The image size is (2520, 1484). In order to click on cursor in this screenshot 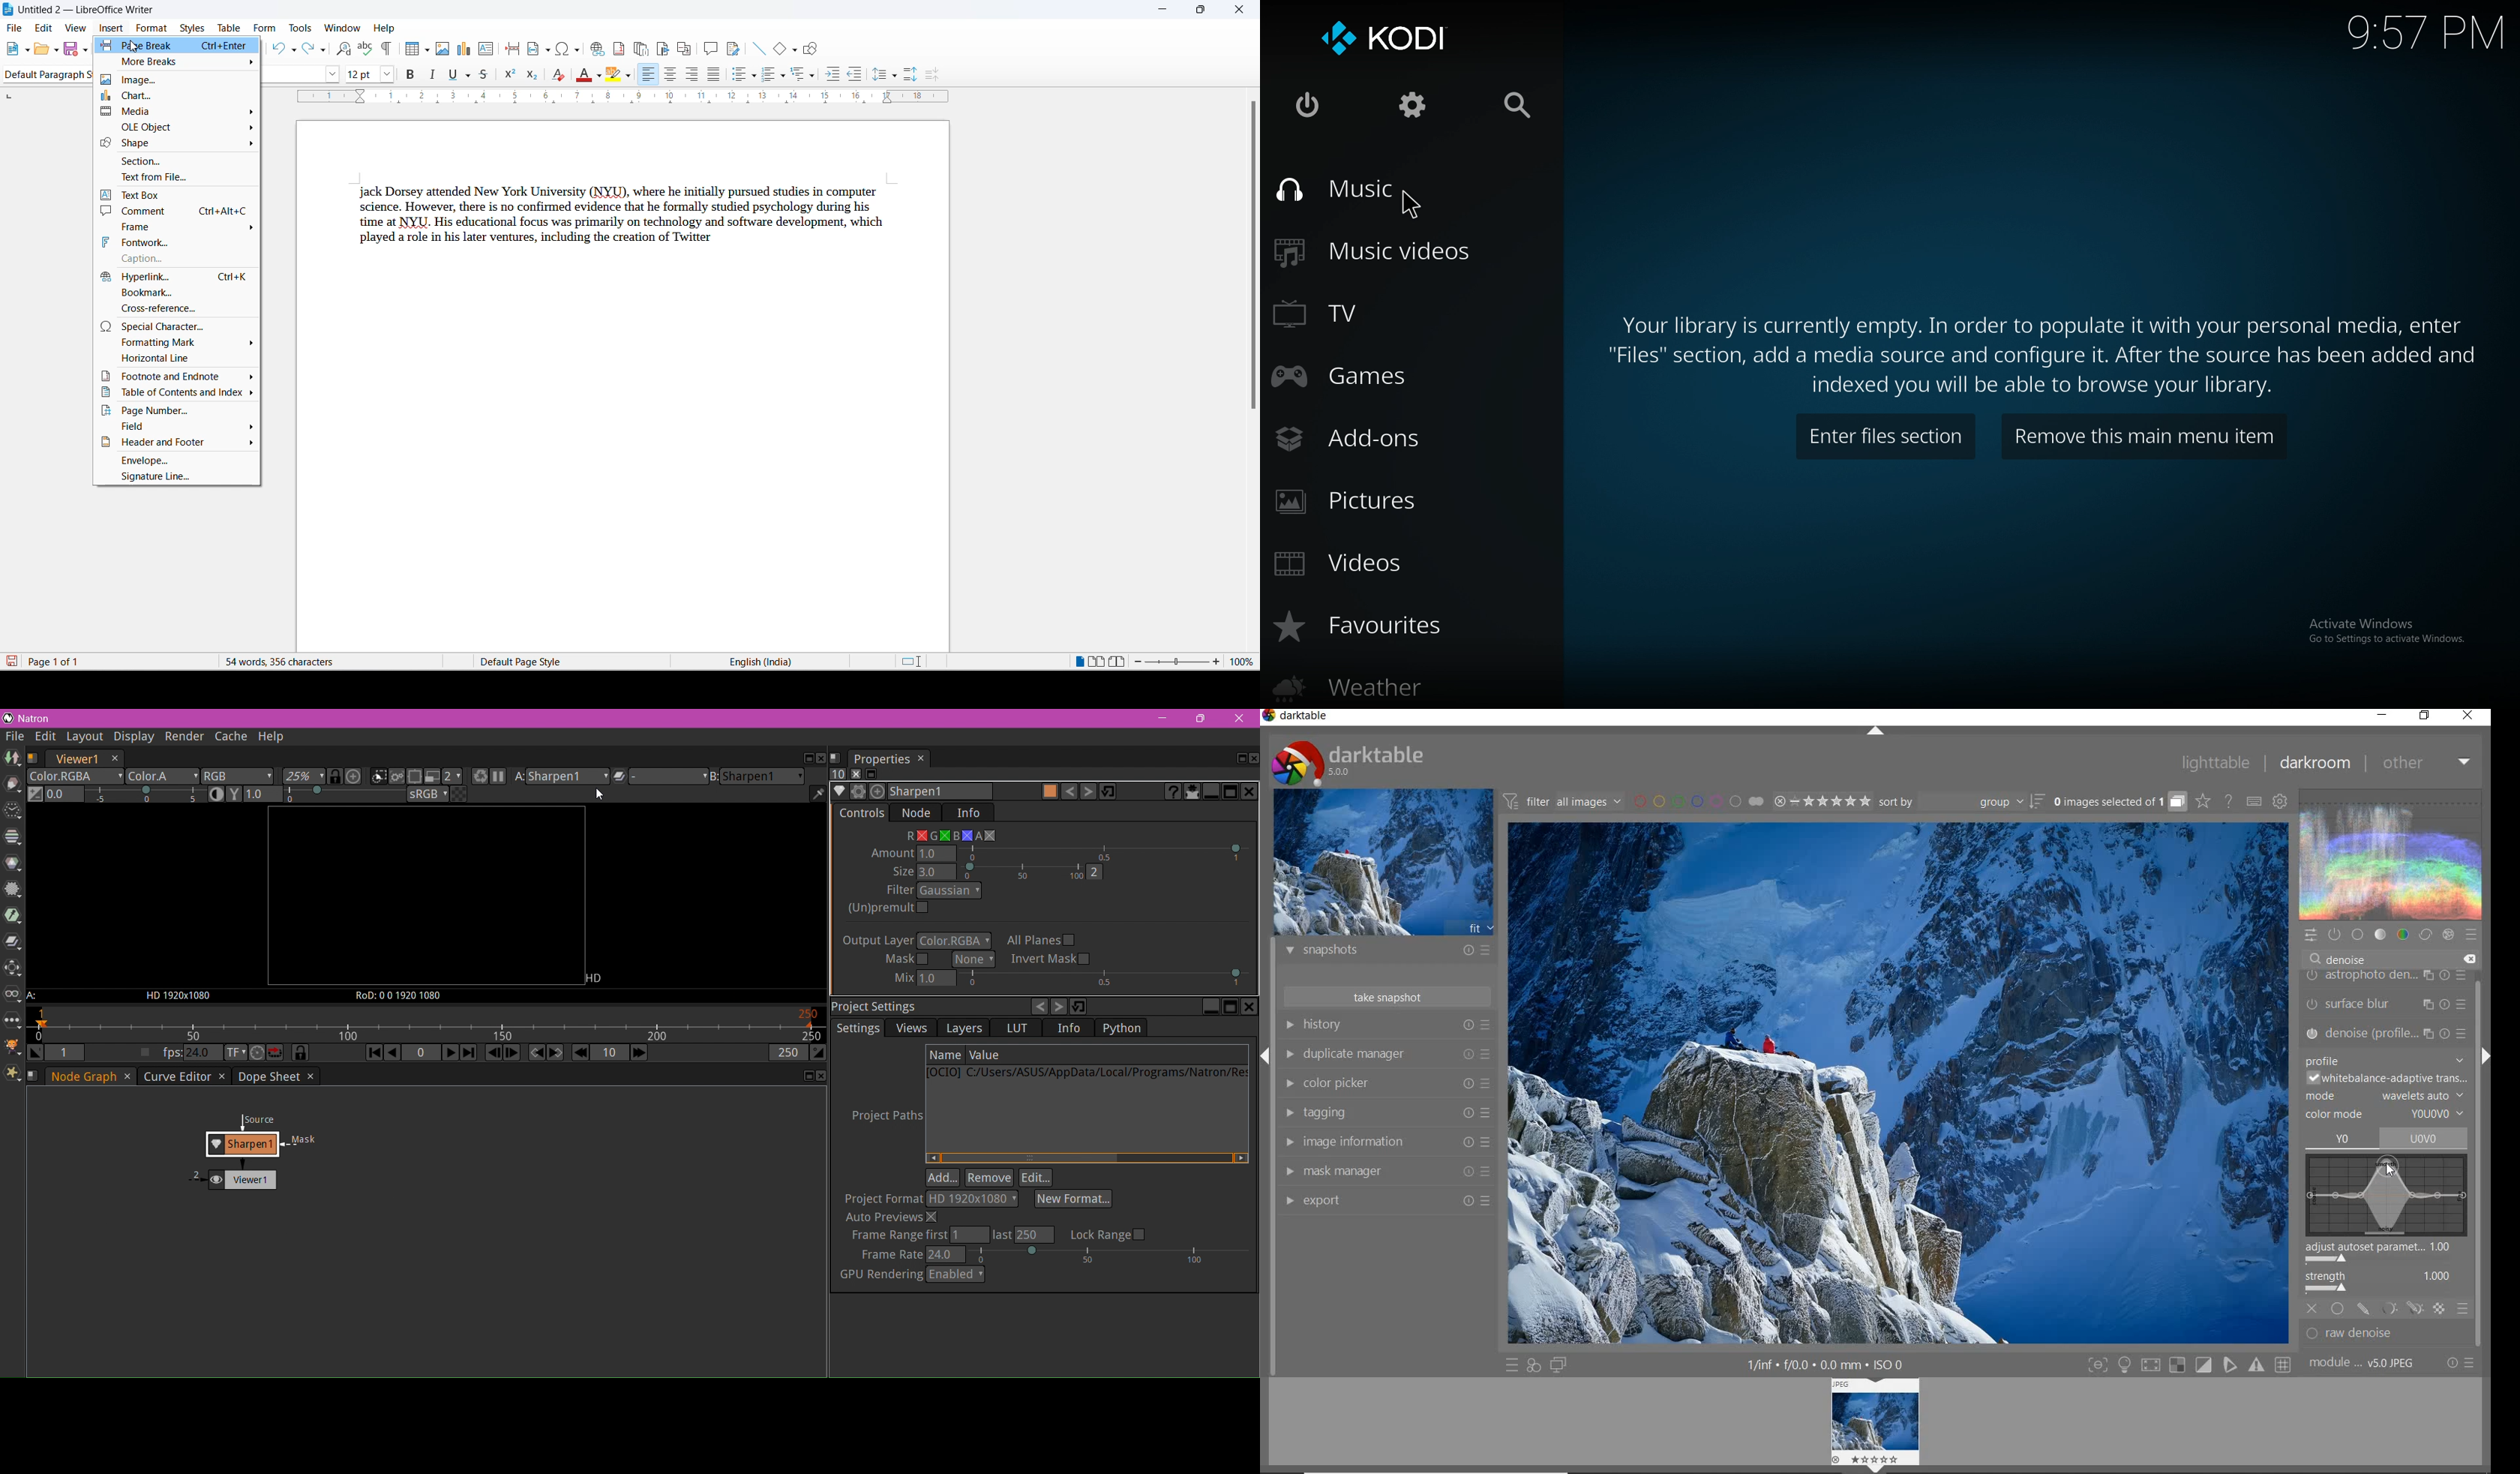, I will do `click(601, 796)`.